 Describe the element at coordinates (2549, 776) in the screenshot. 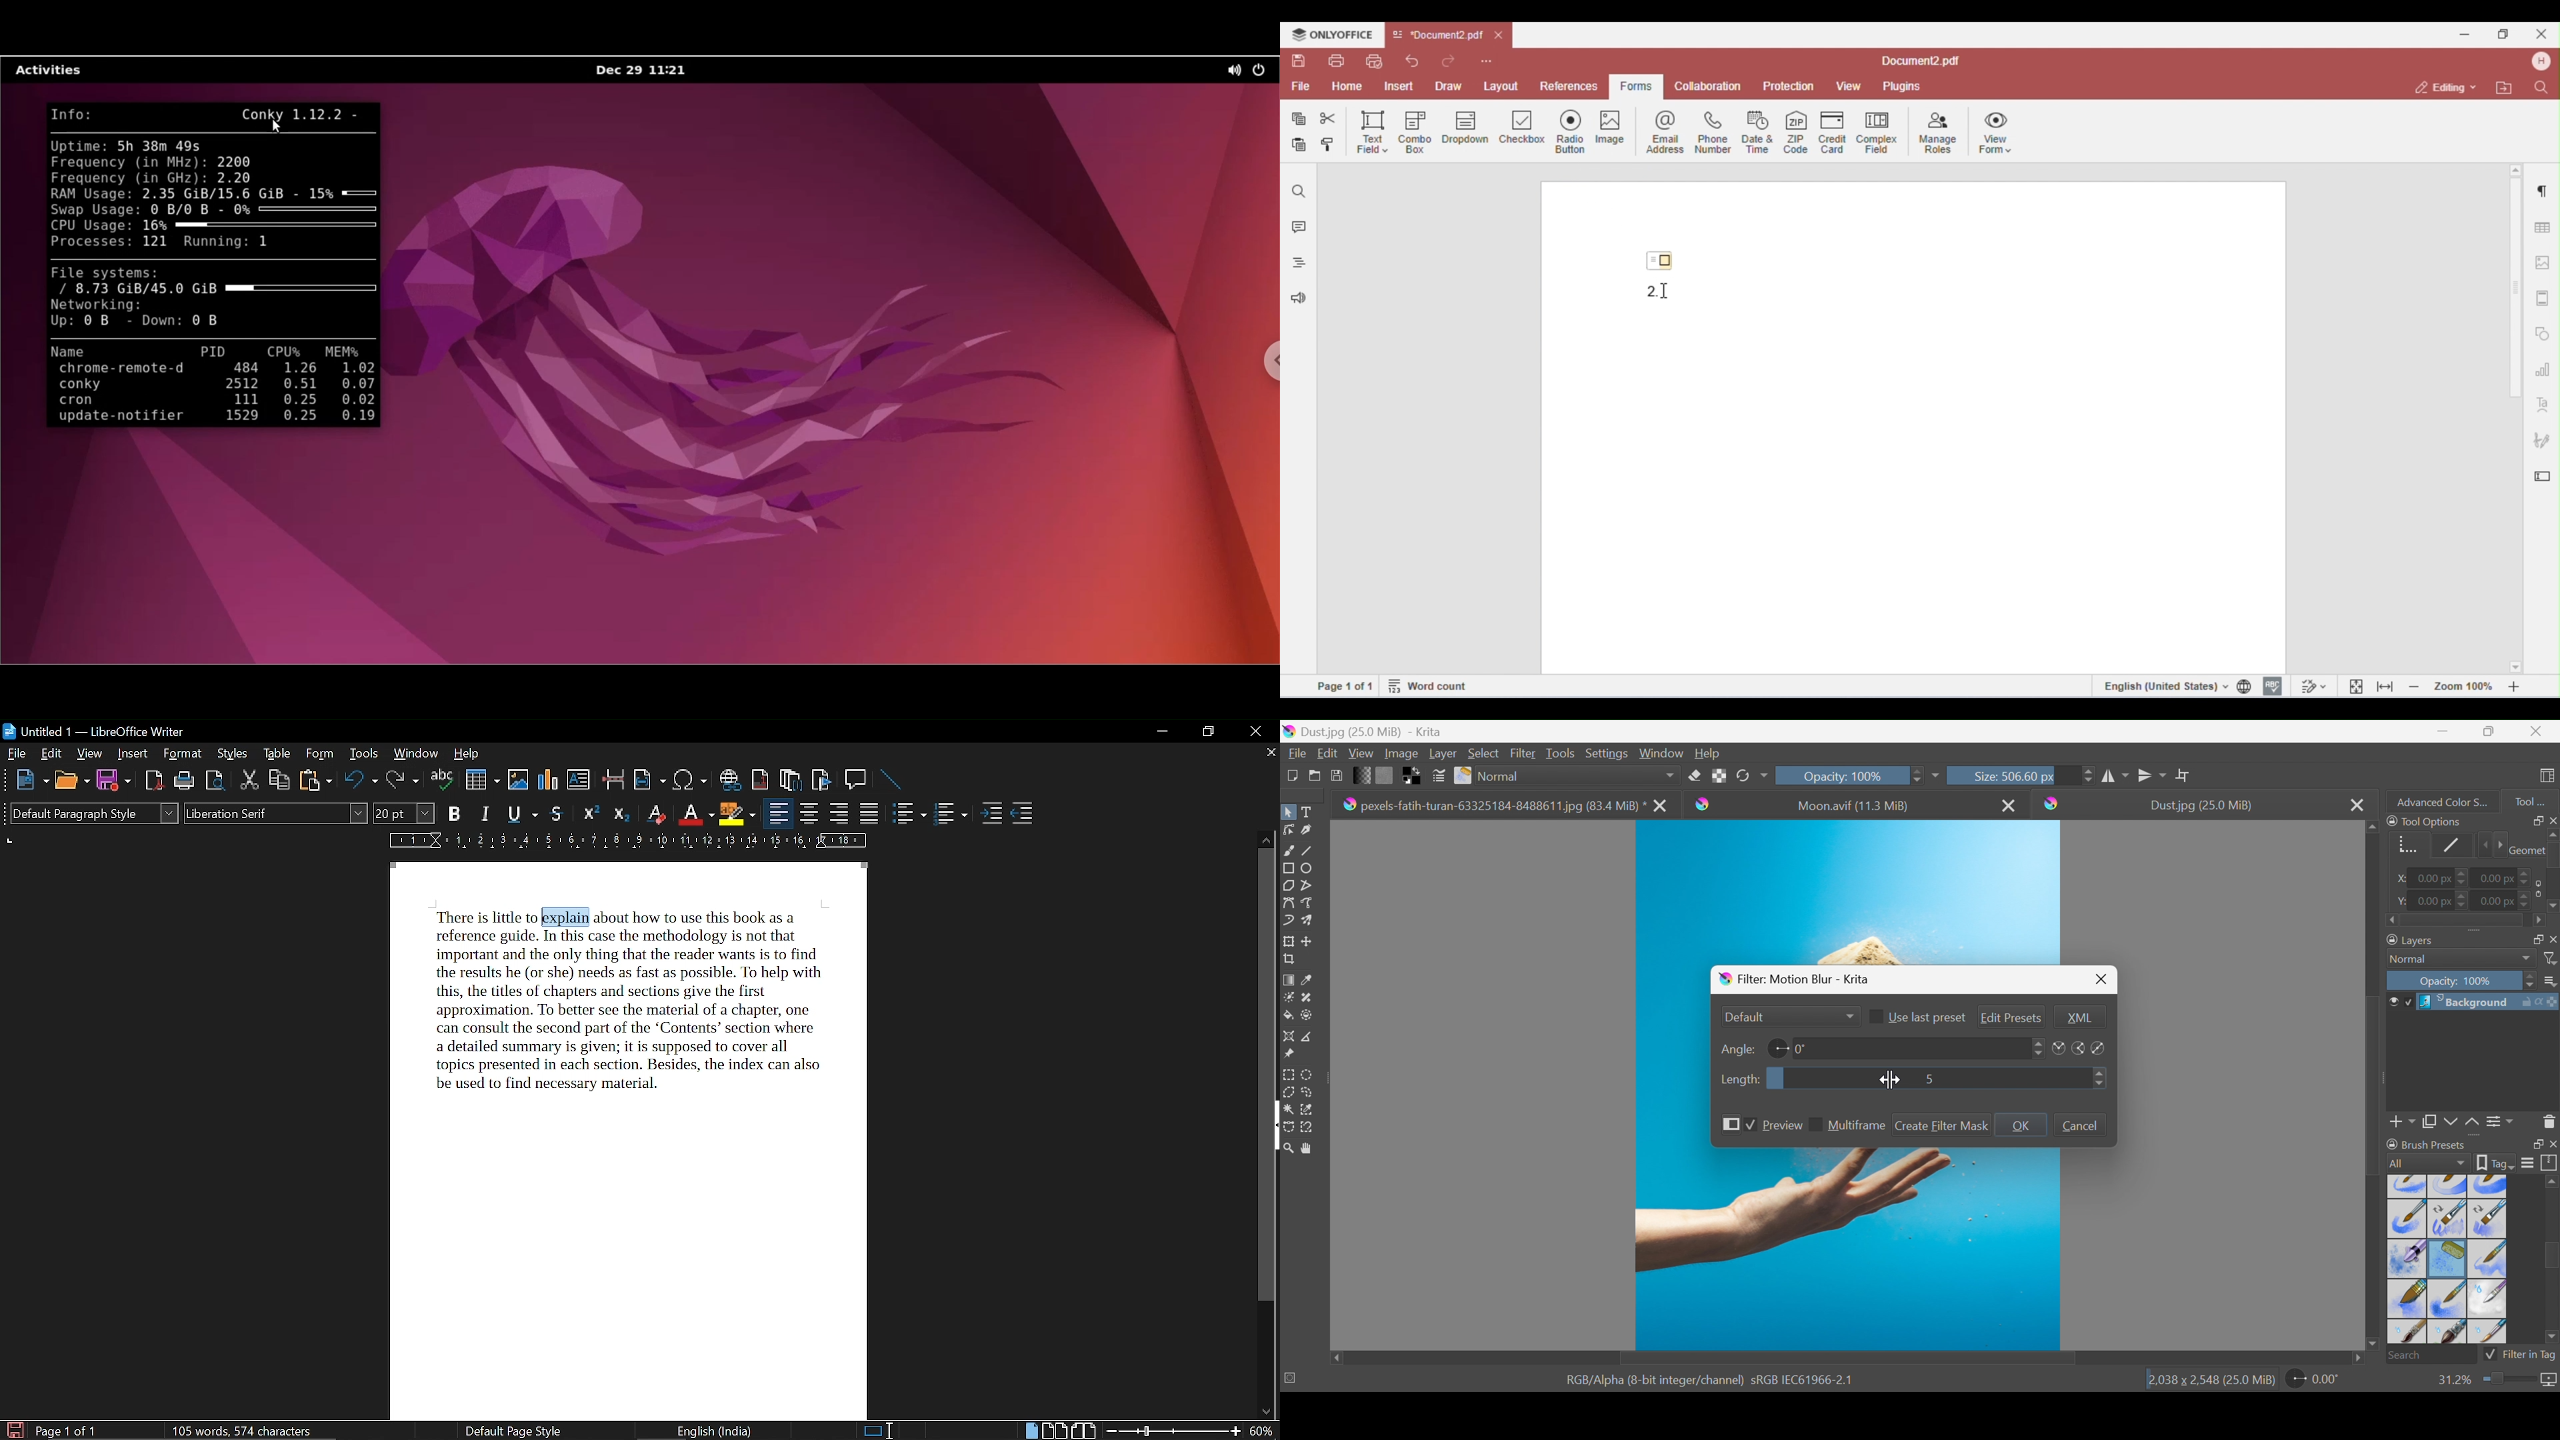

I see `Choose workspace` at that location.